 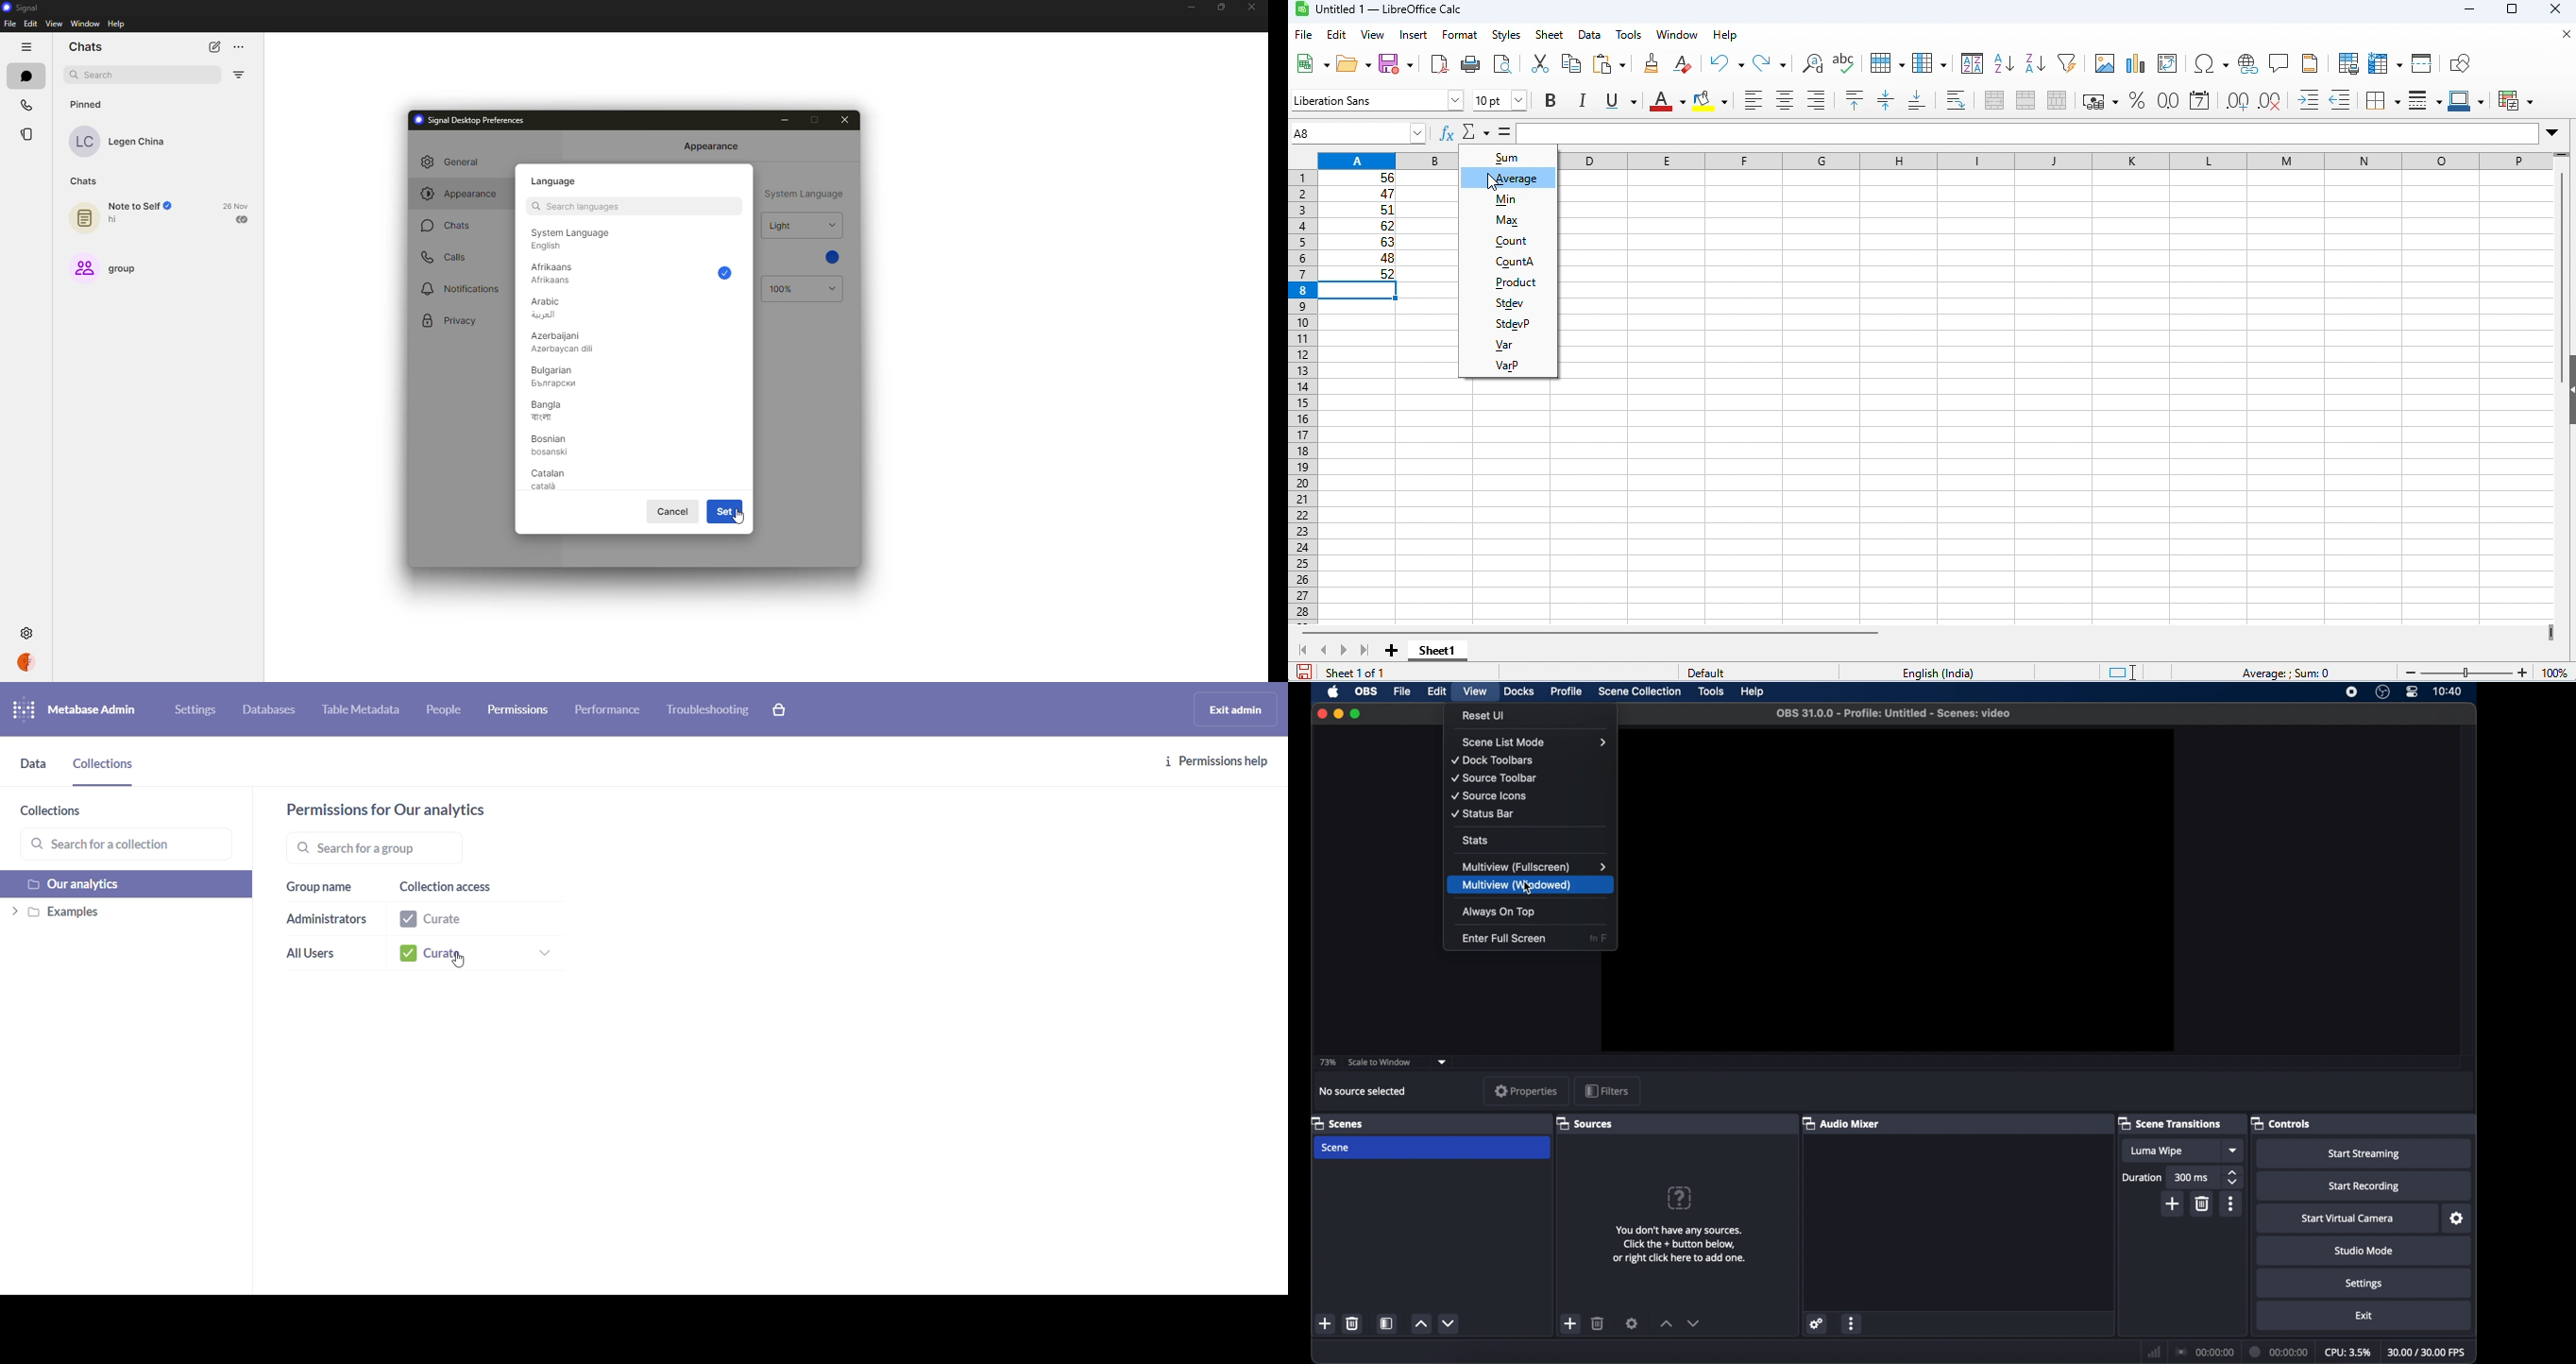 I want to click on system language, so click(x=805, y=194).